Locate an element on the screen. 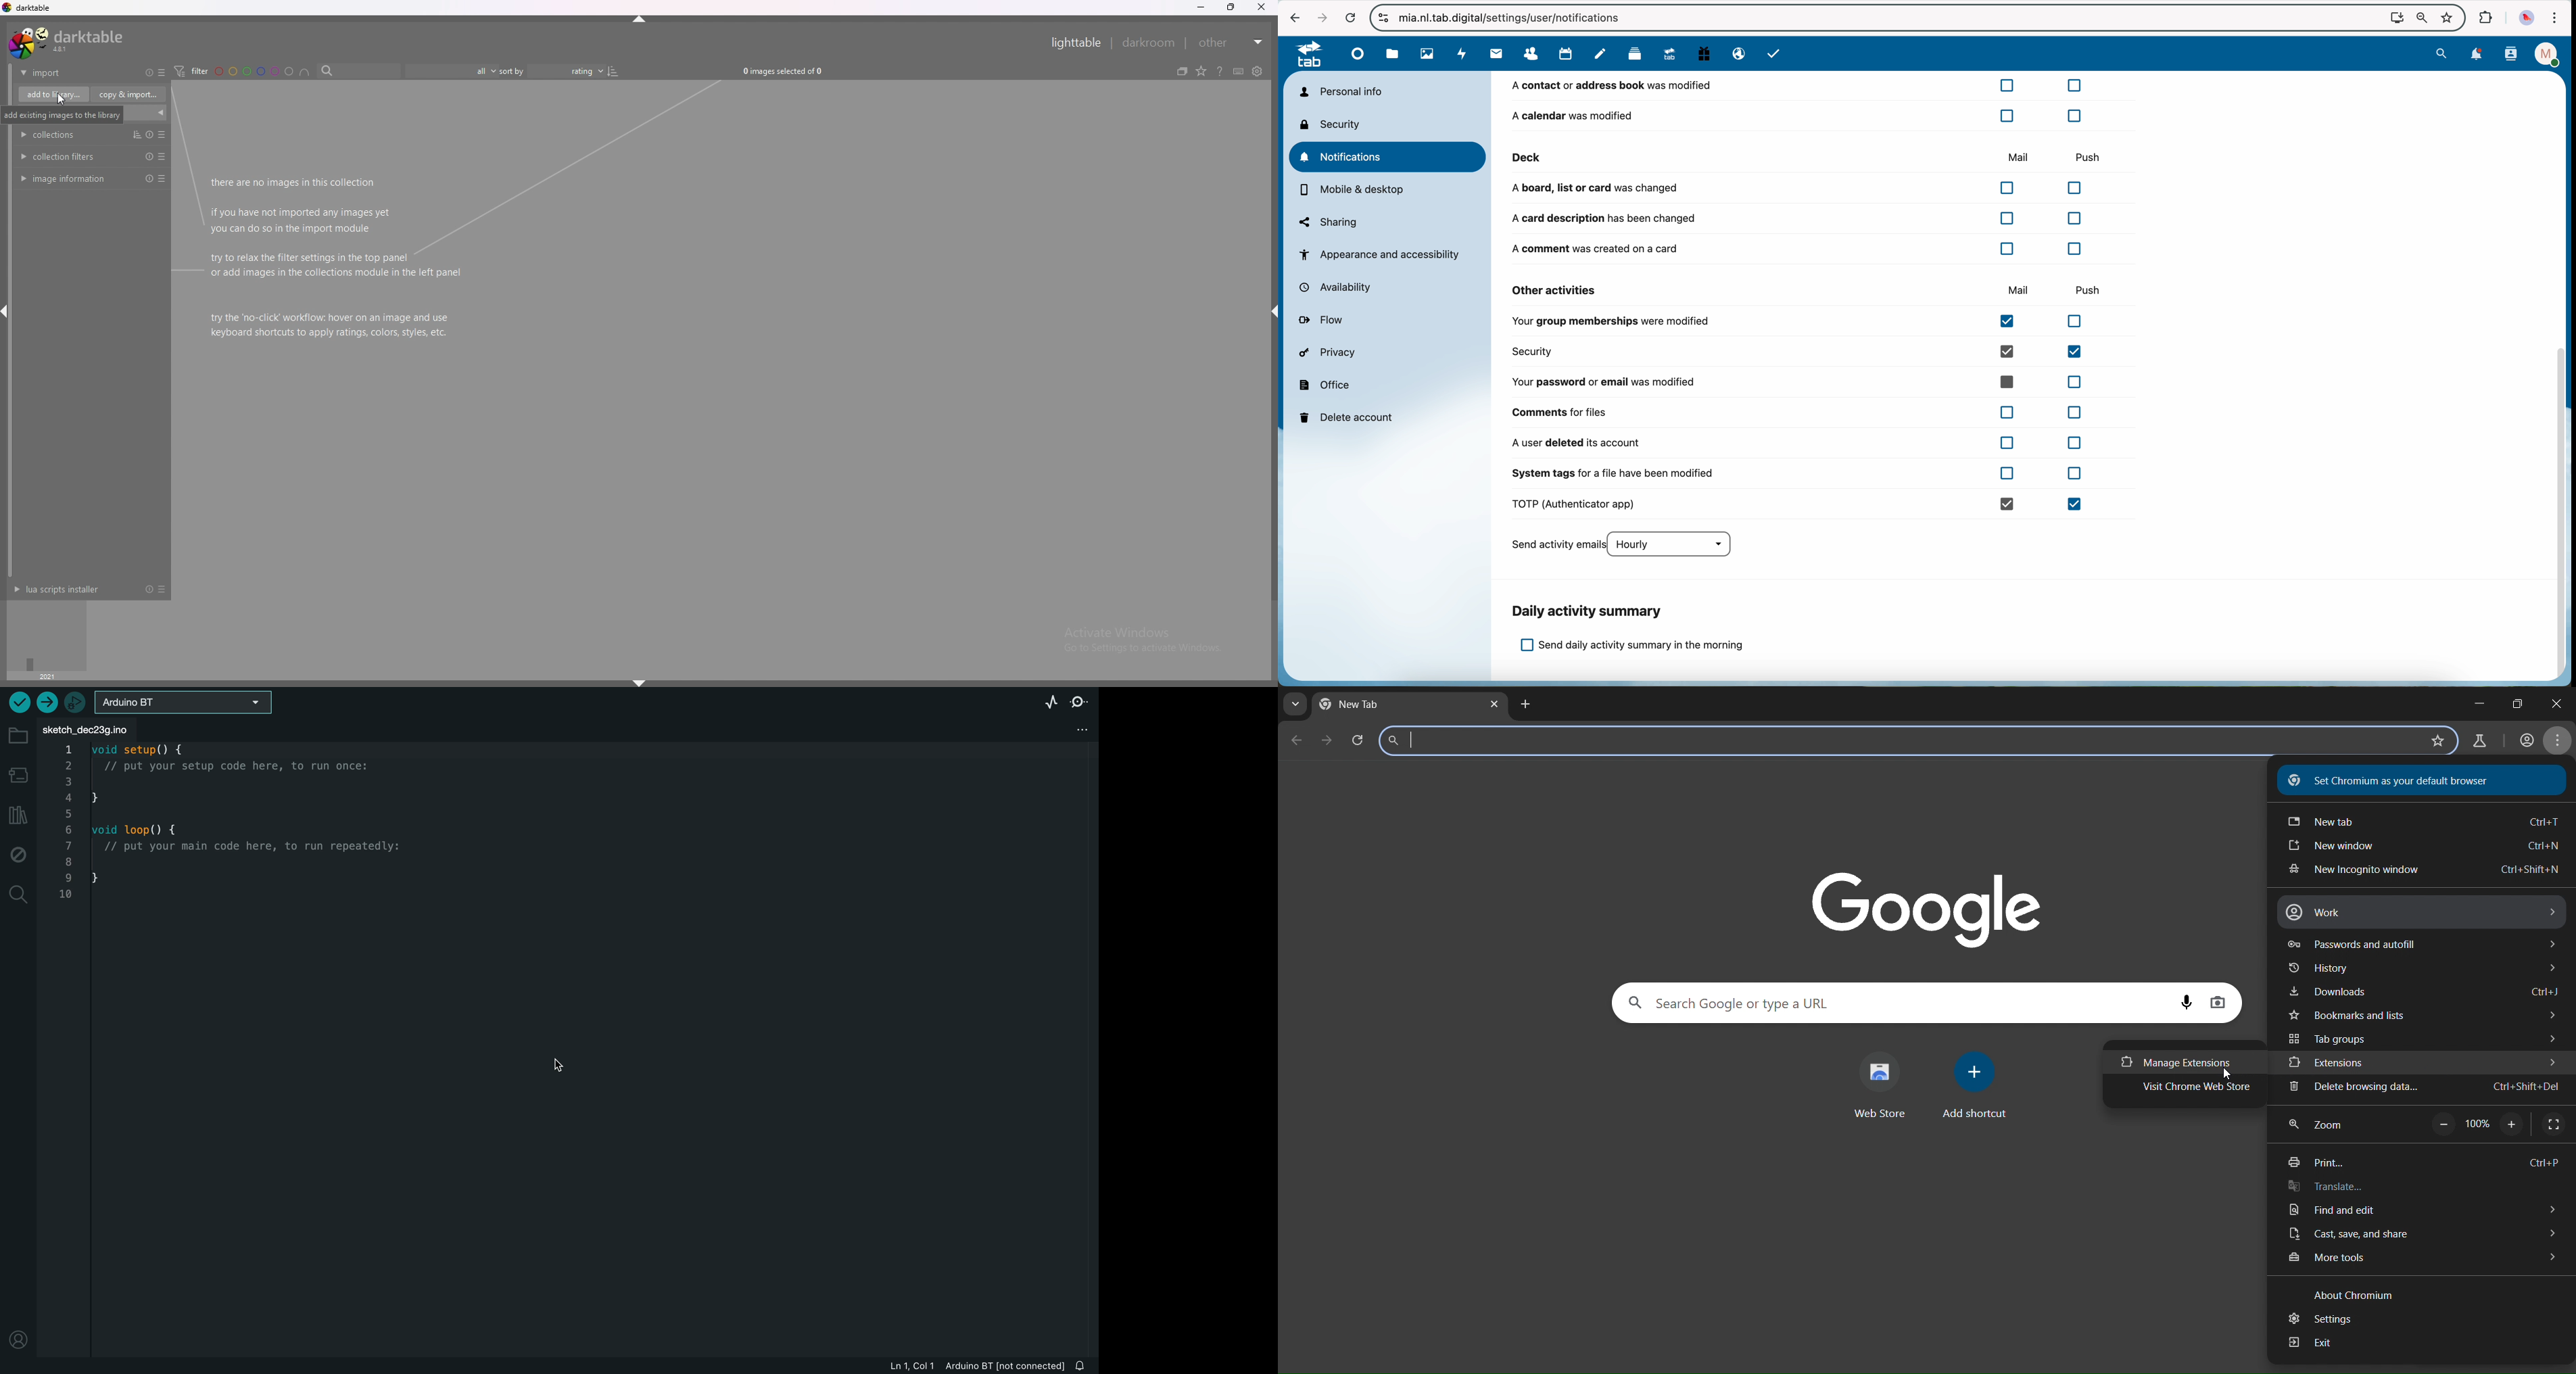  a user deleted its account is located at coordinates (1796, 443).